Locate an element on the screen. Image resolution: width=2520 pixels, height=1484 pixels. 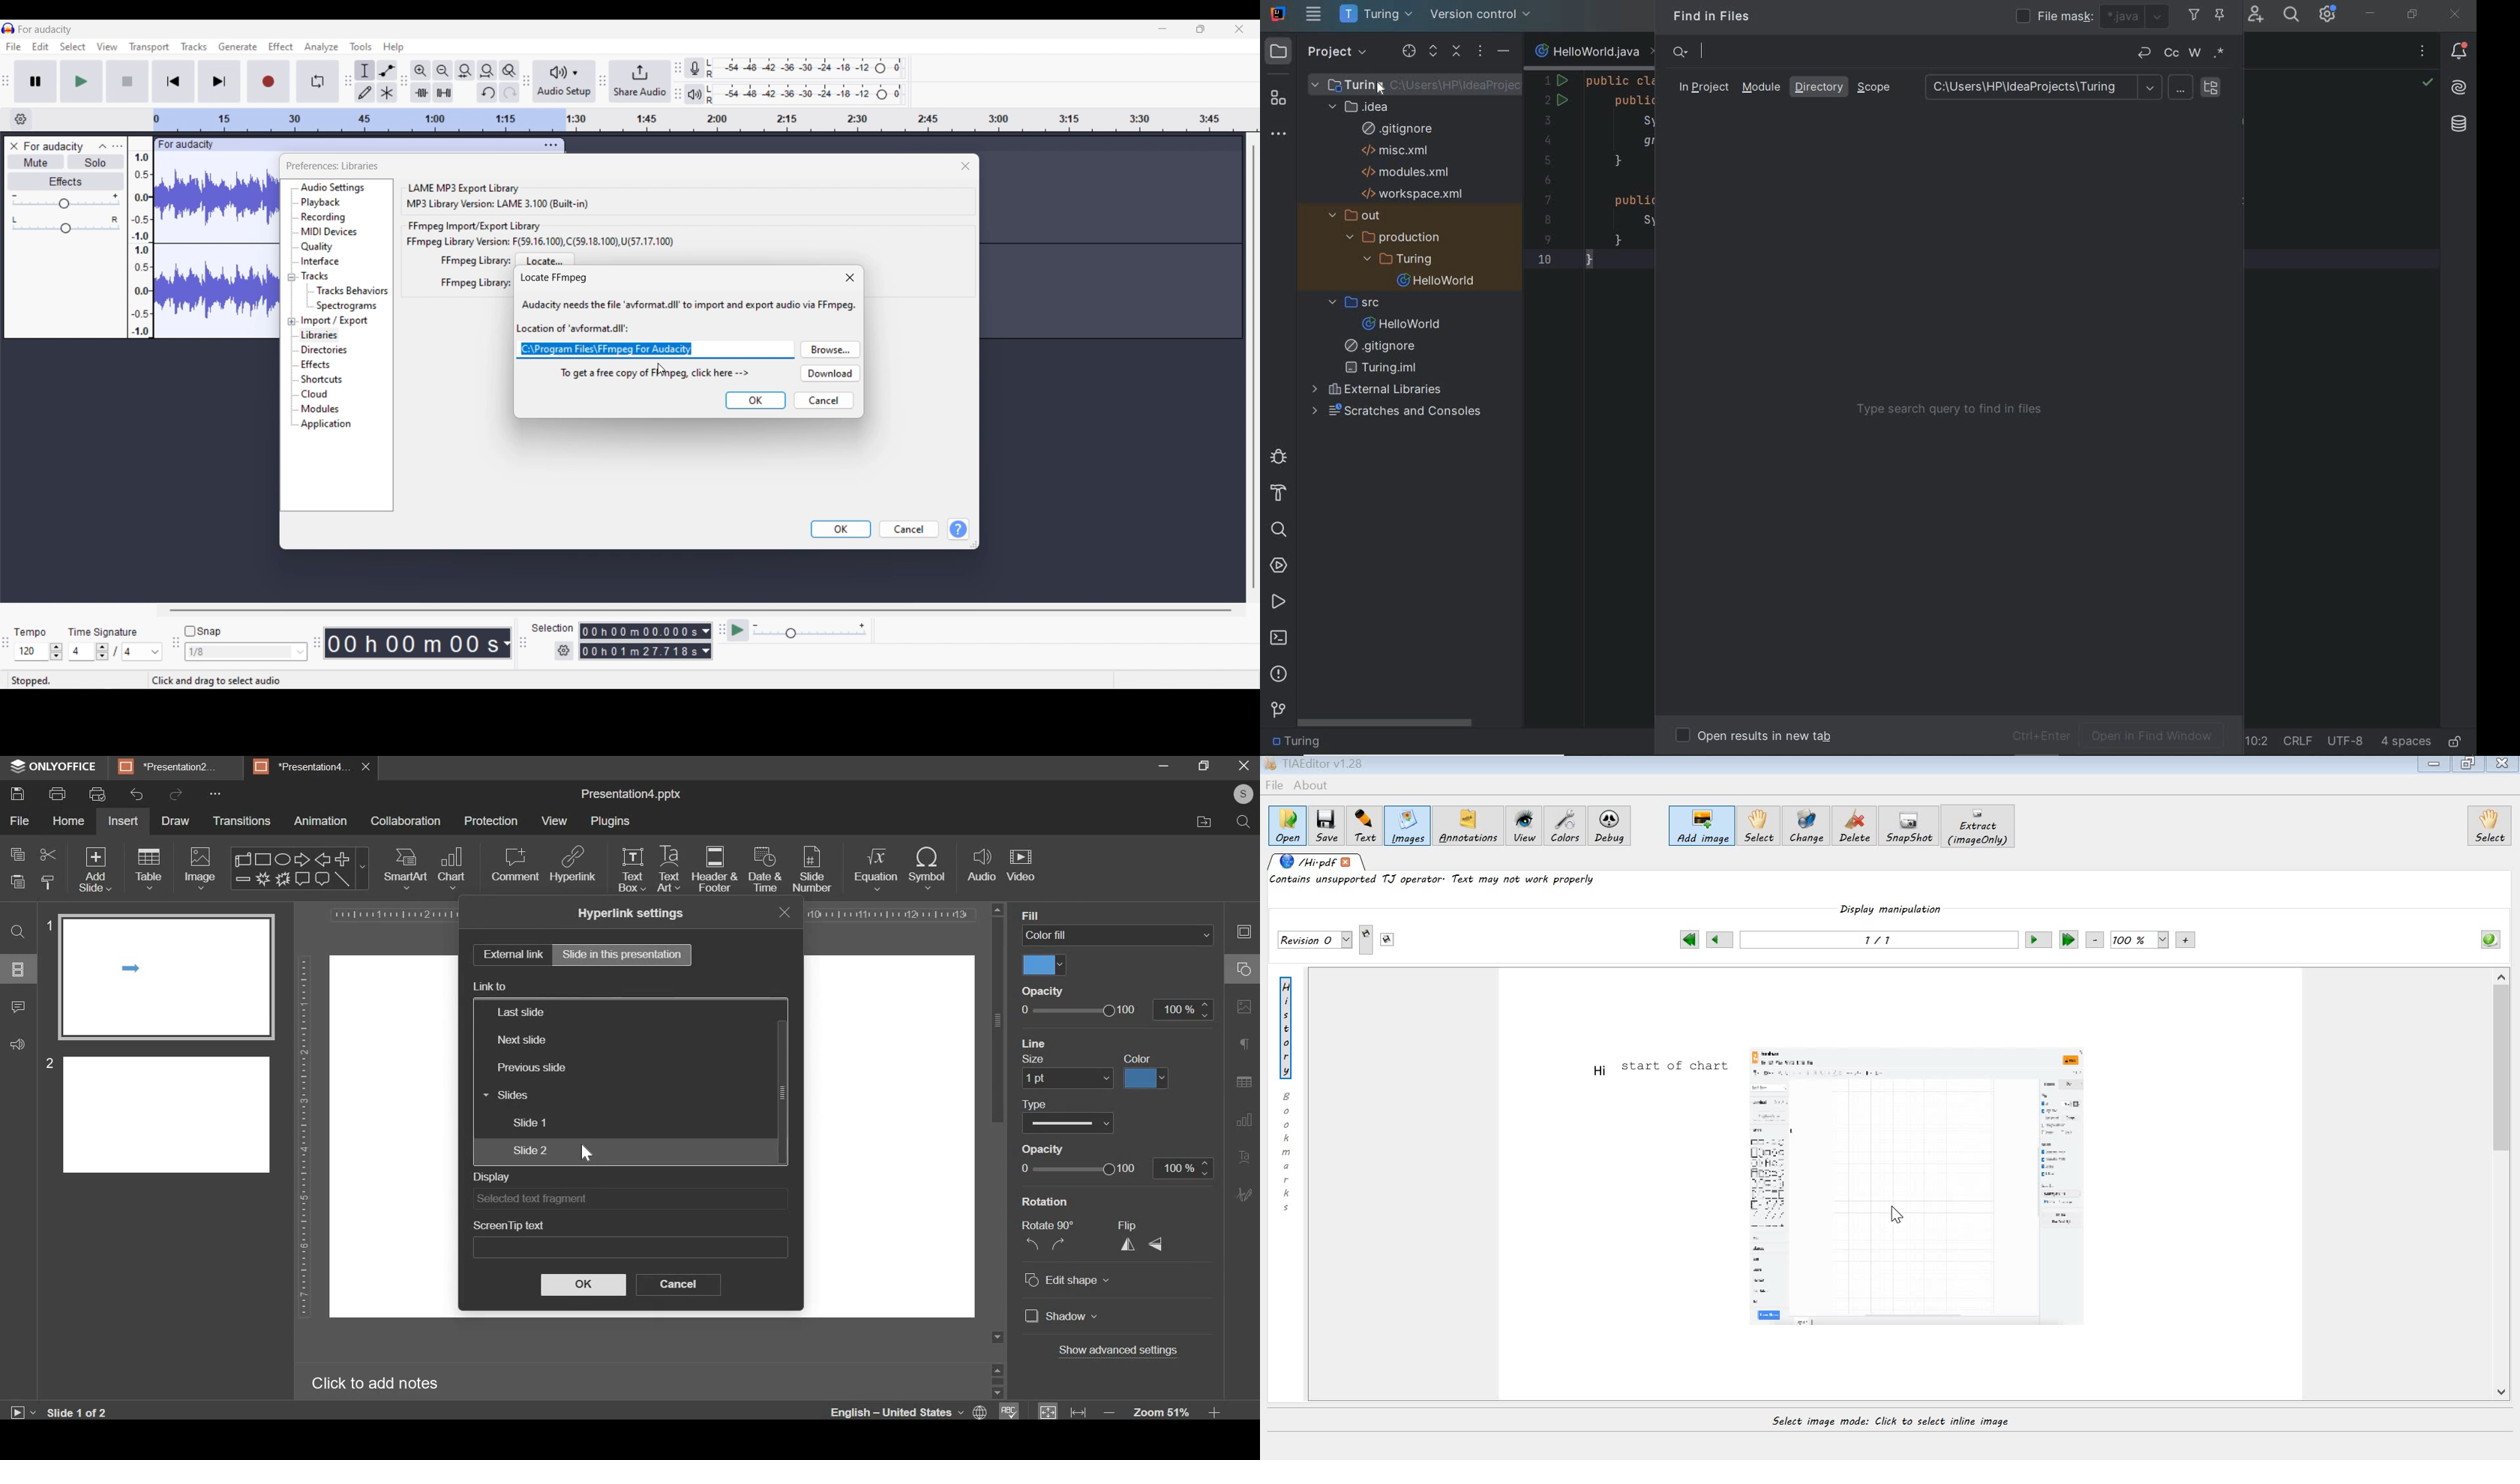
search is located at coordinates (18, 926).